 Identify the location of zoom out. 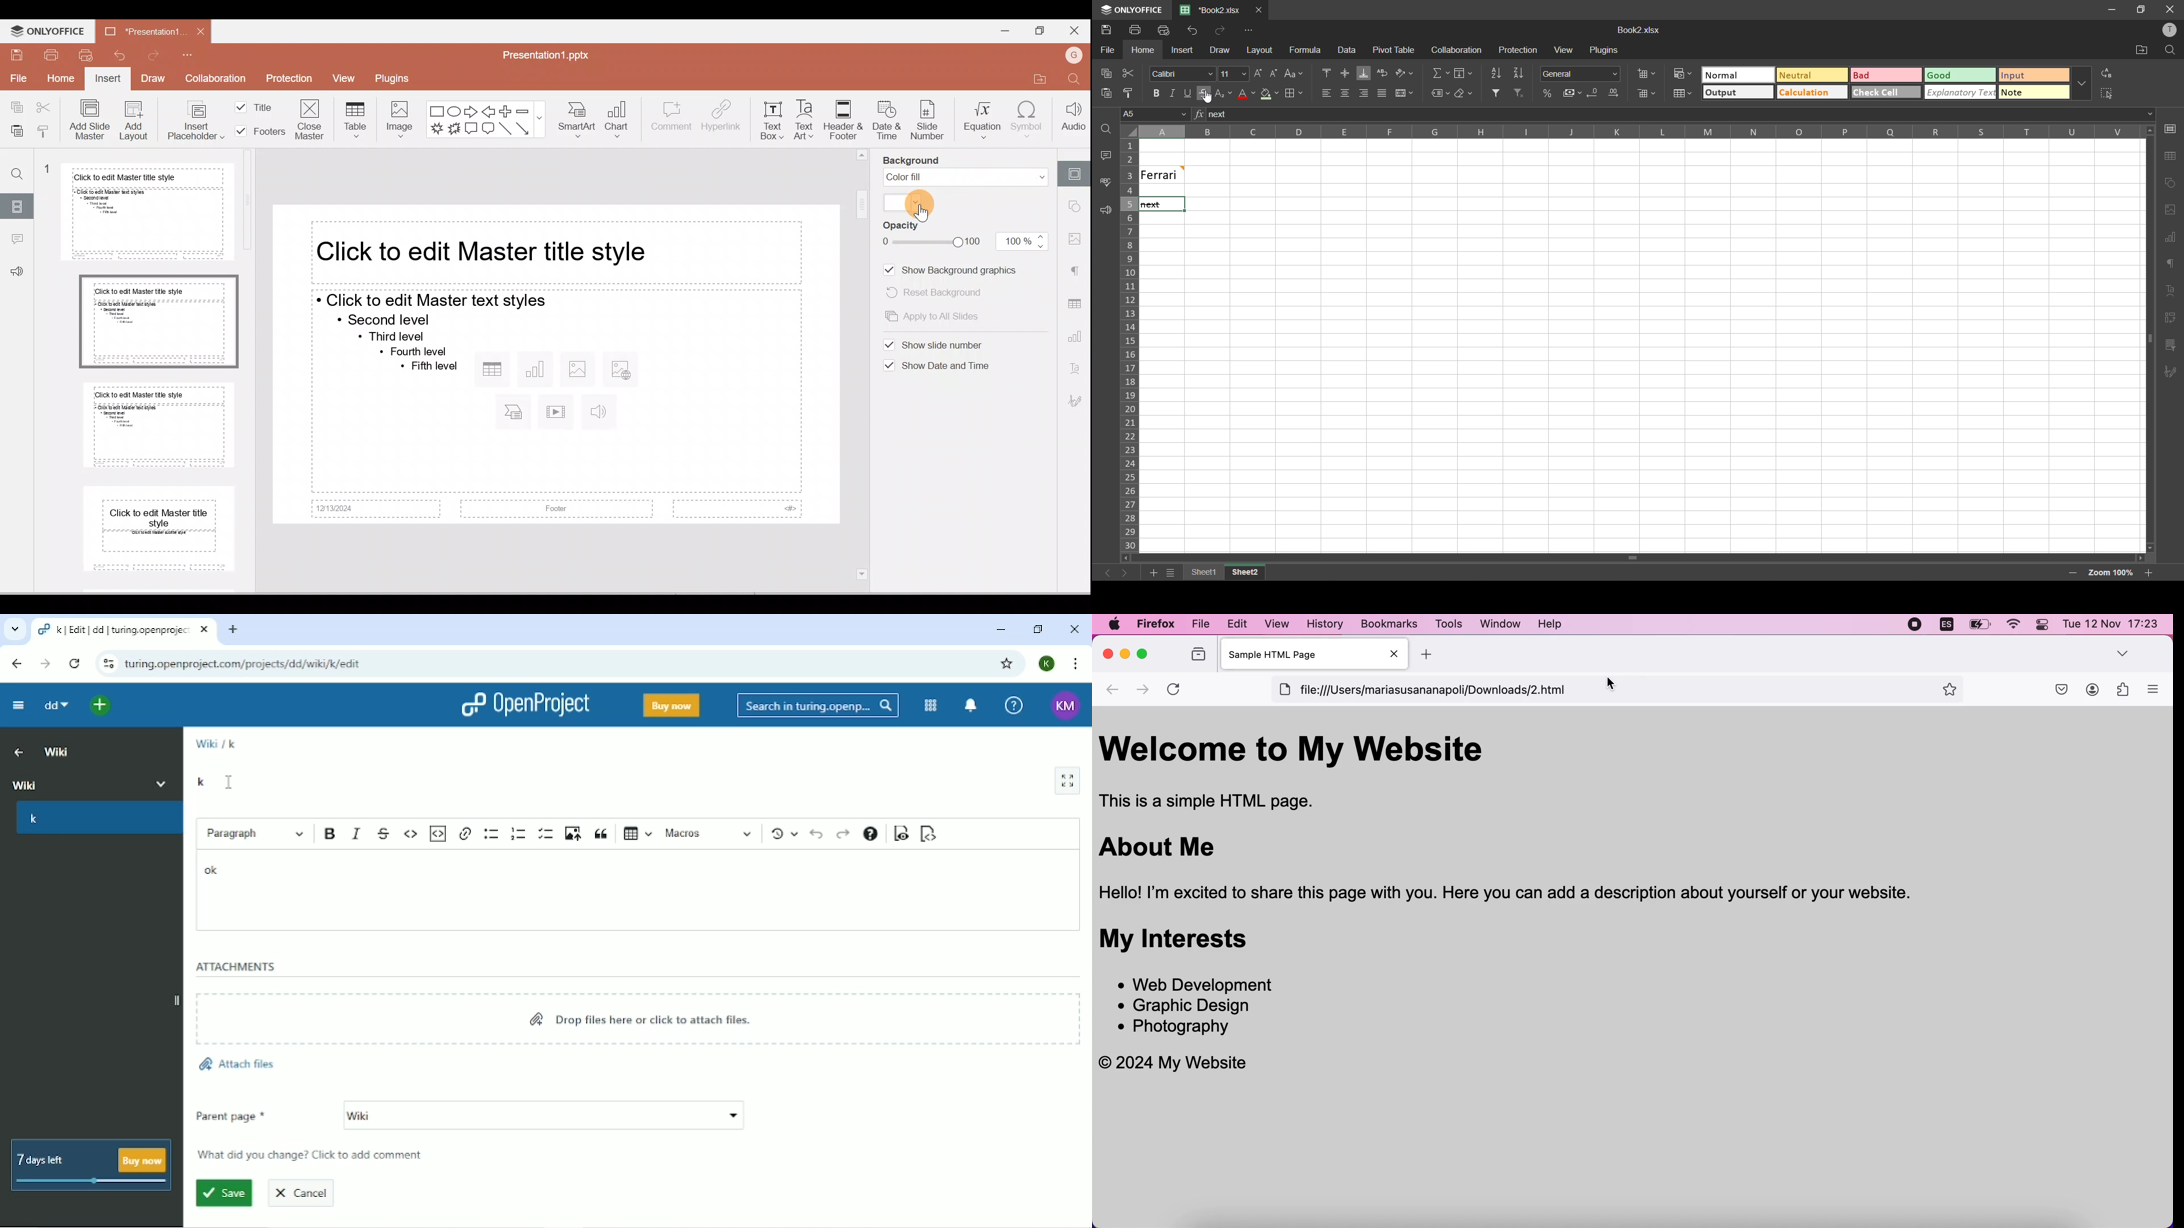
(2071, 574).